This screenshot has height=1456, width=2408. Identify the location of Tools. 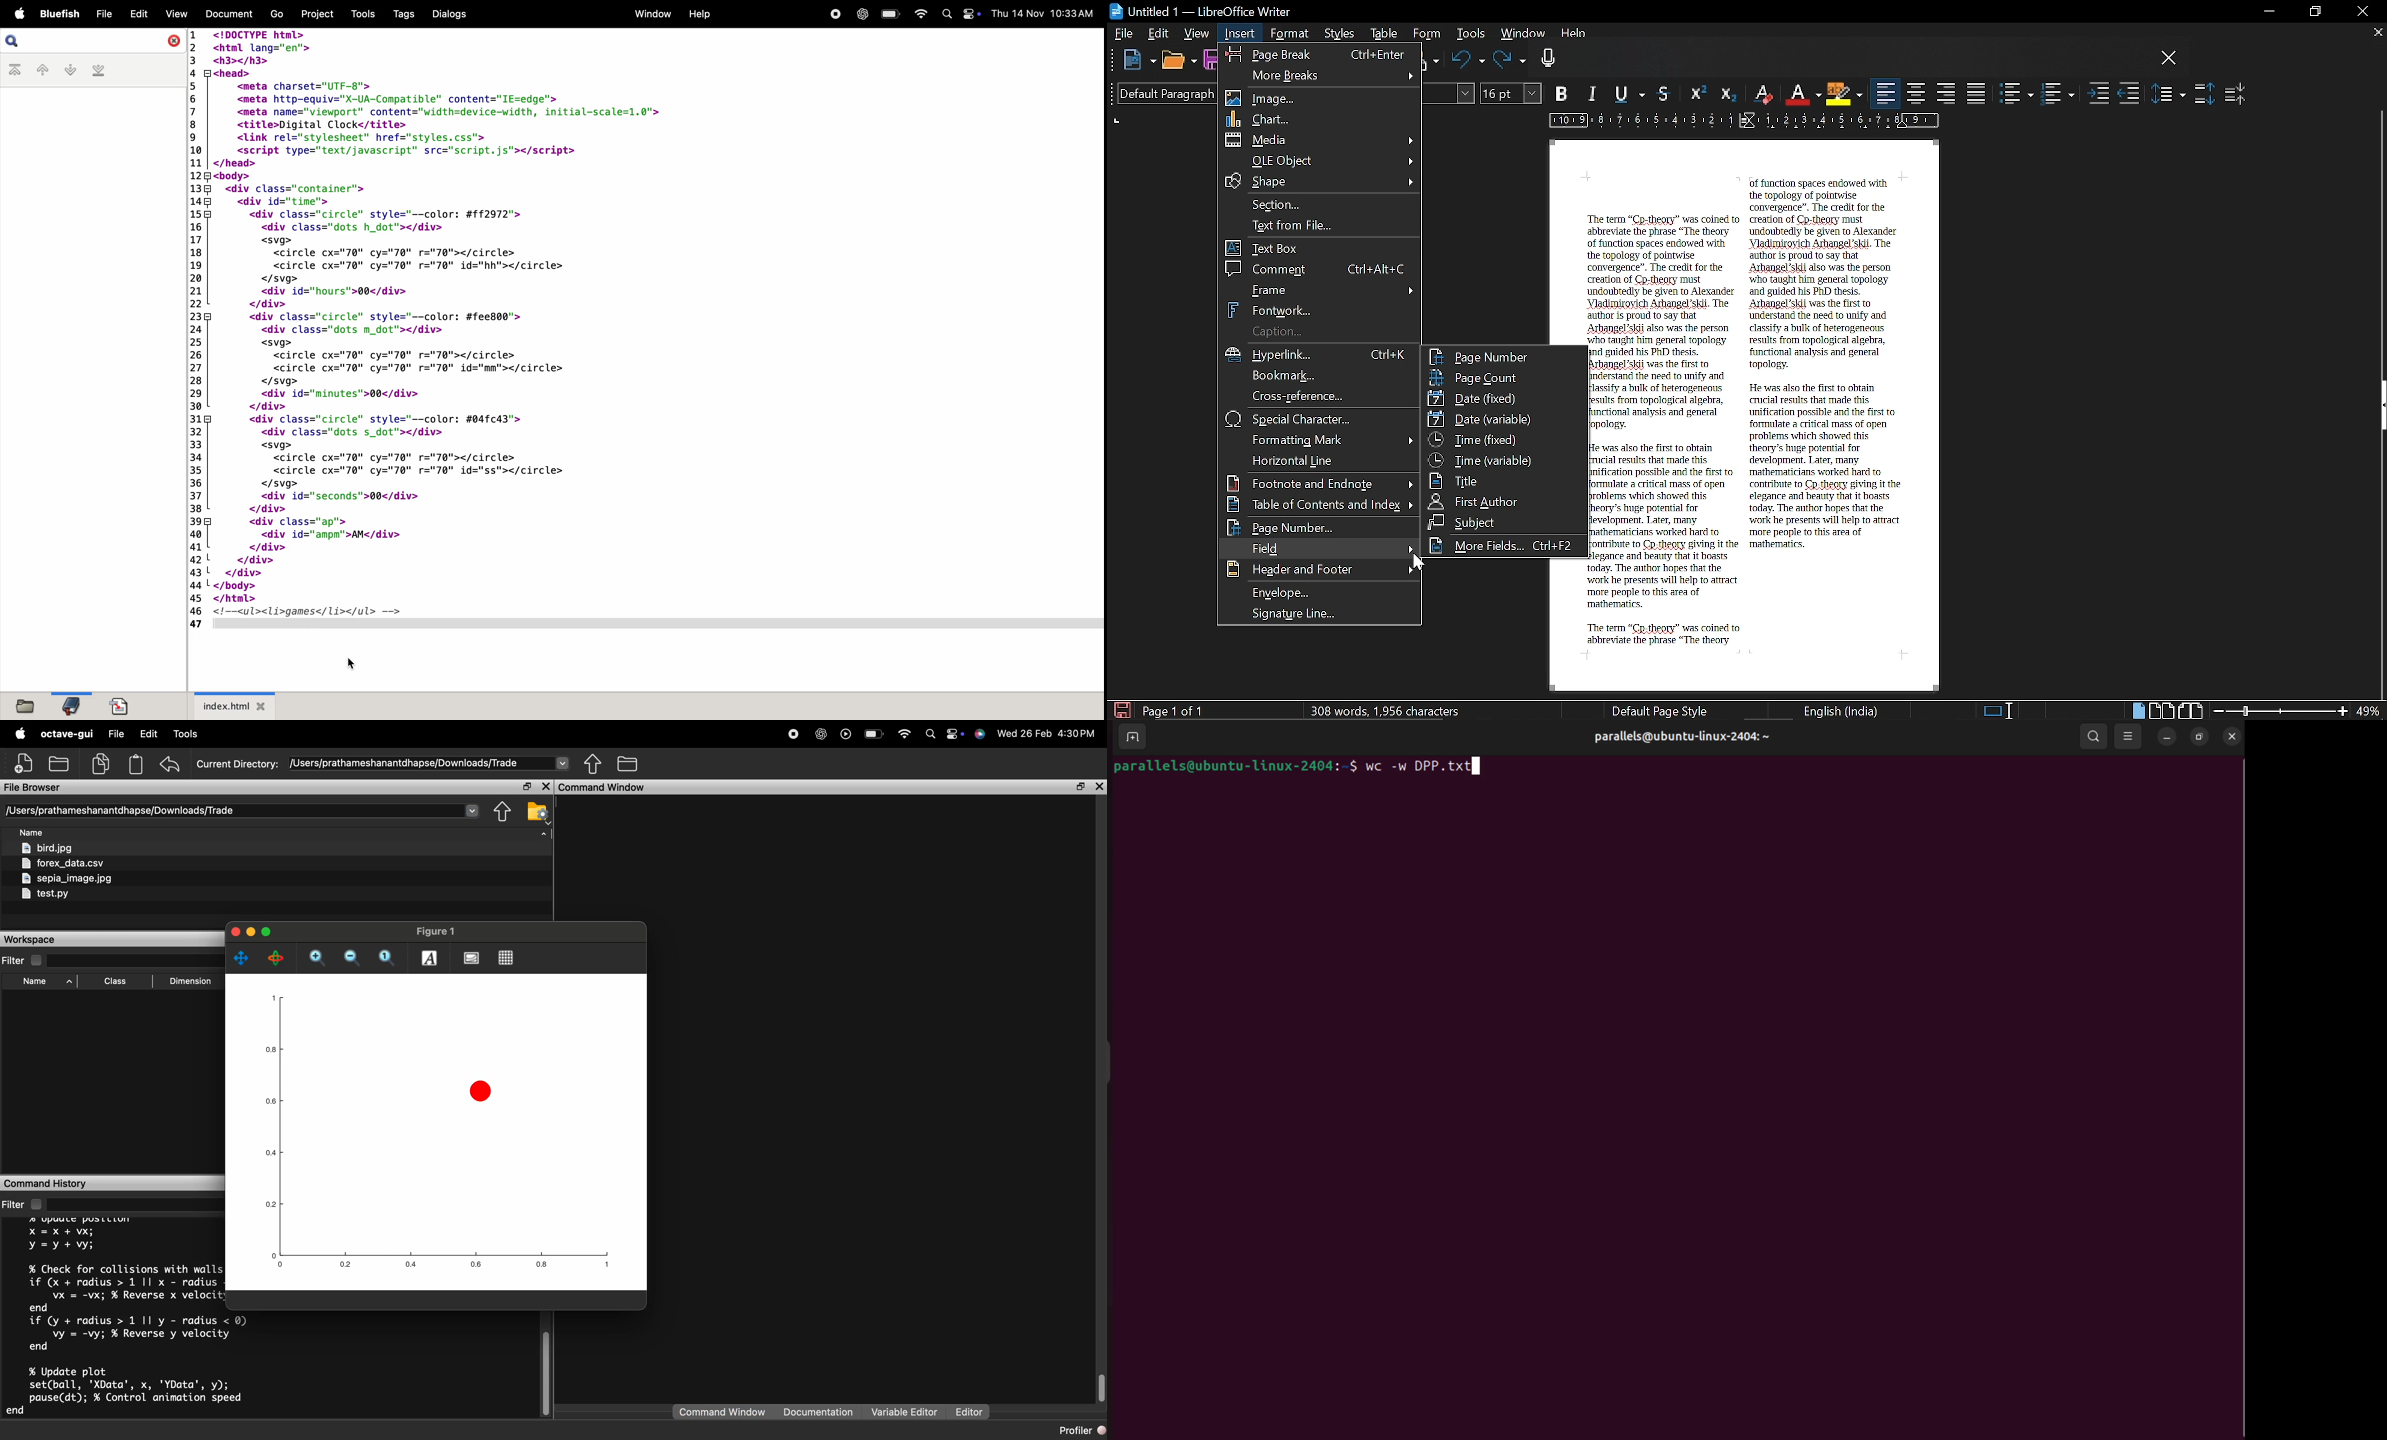
(1469, 35).